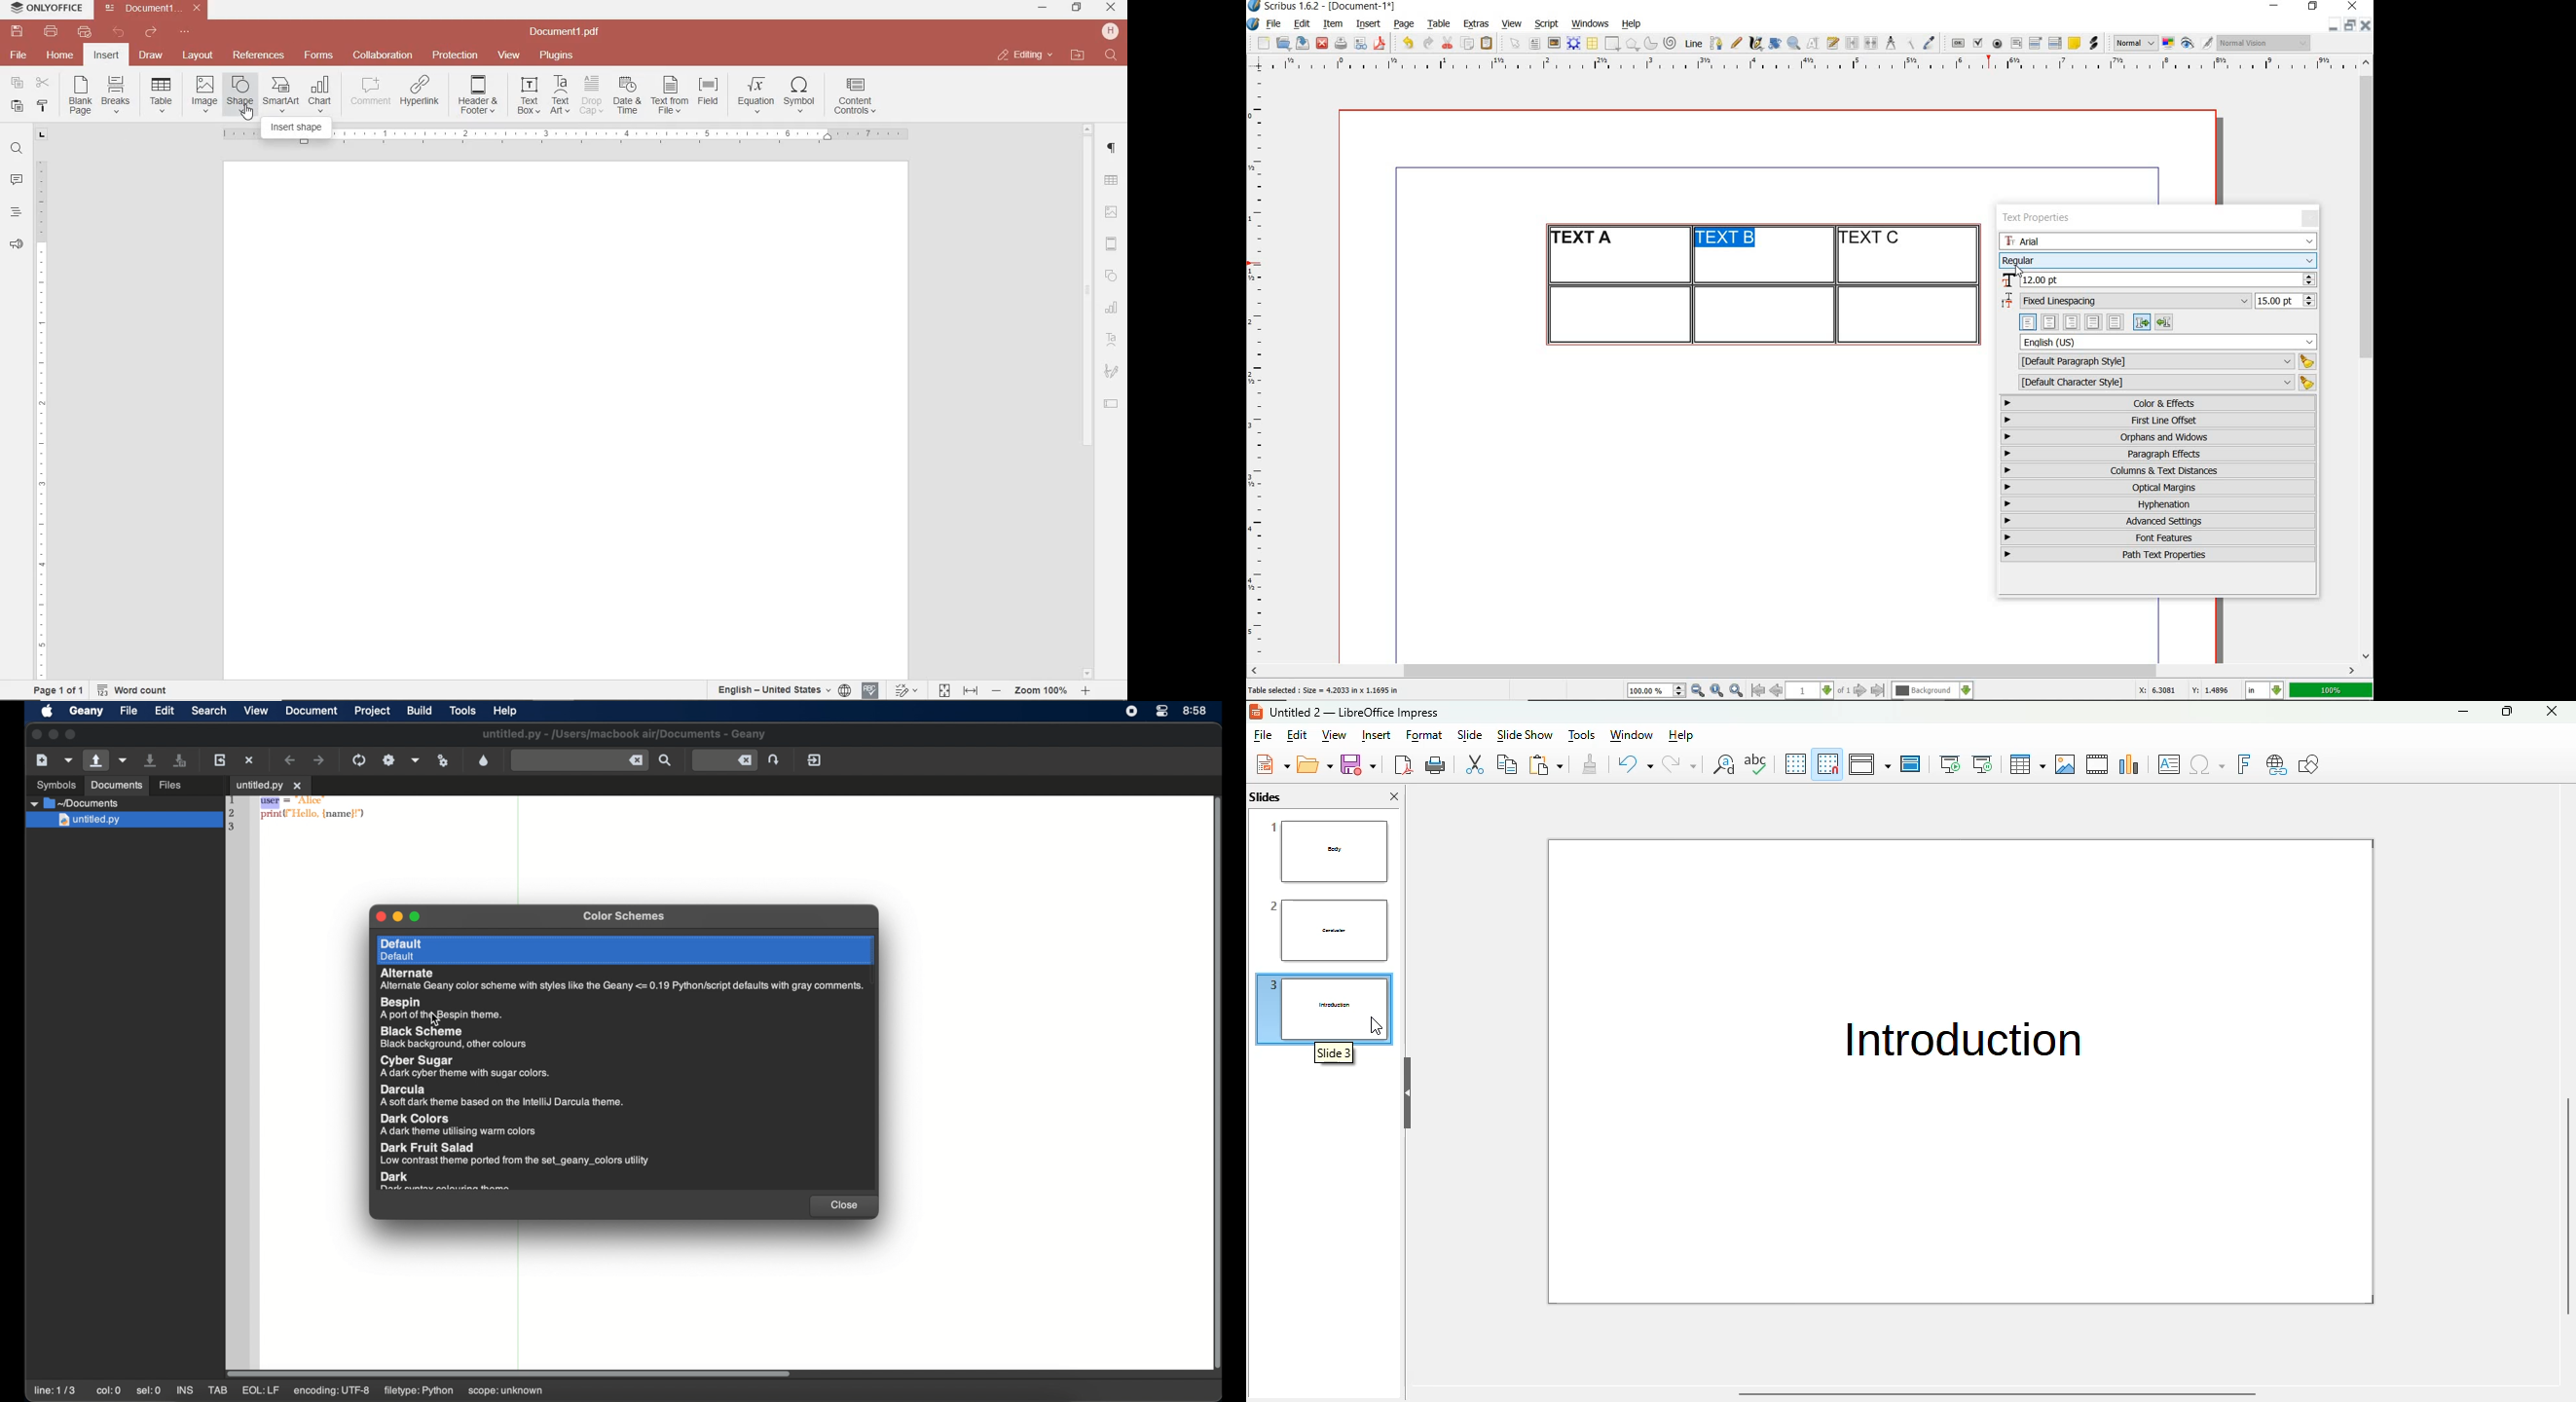  Describe the element at coordinates (1025, 55) in the screenshot. I see `close` at that location.